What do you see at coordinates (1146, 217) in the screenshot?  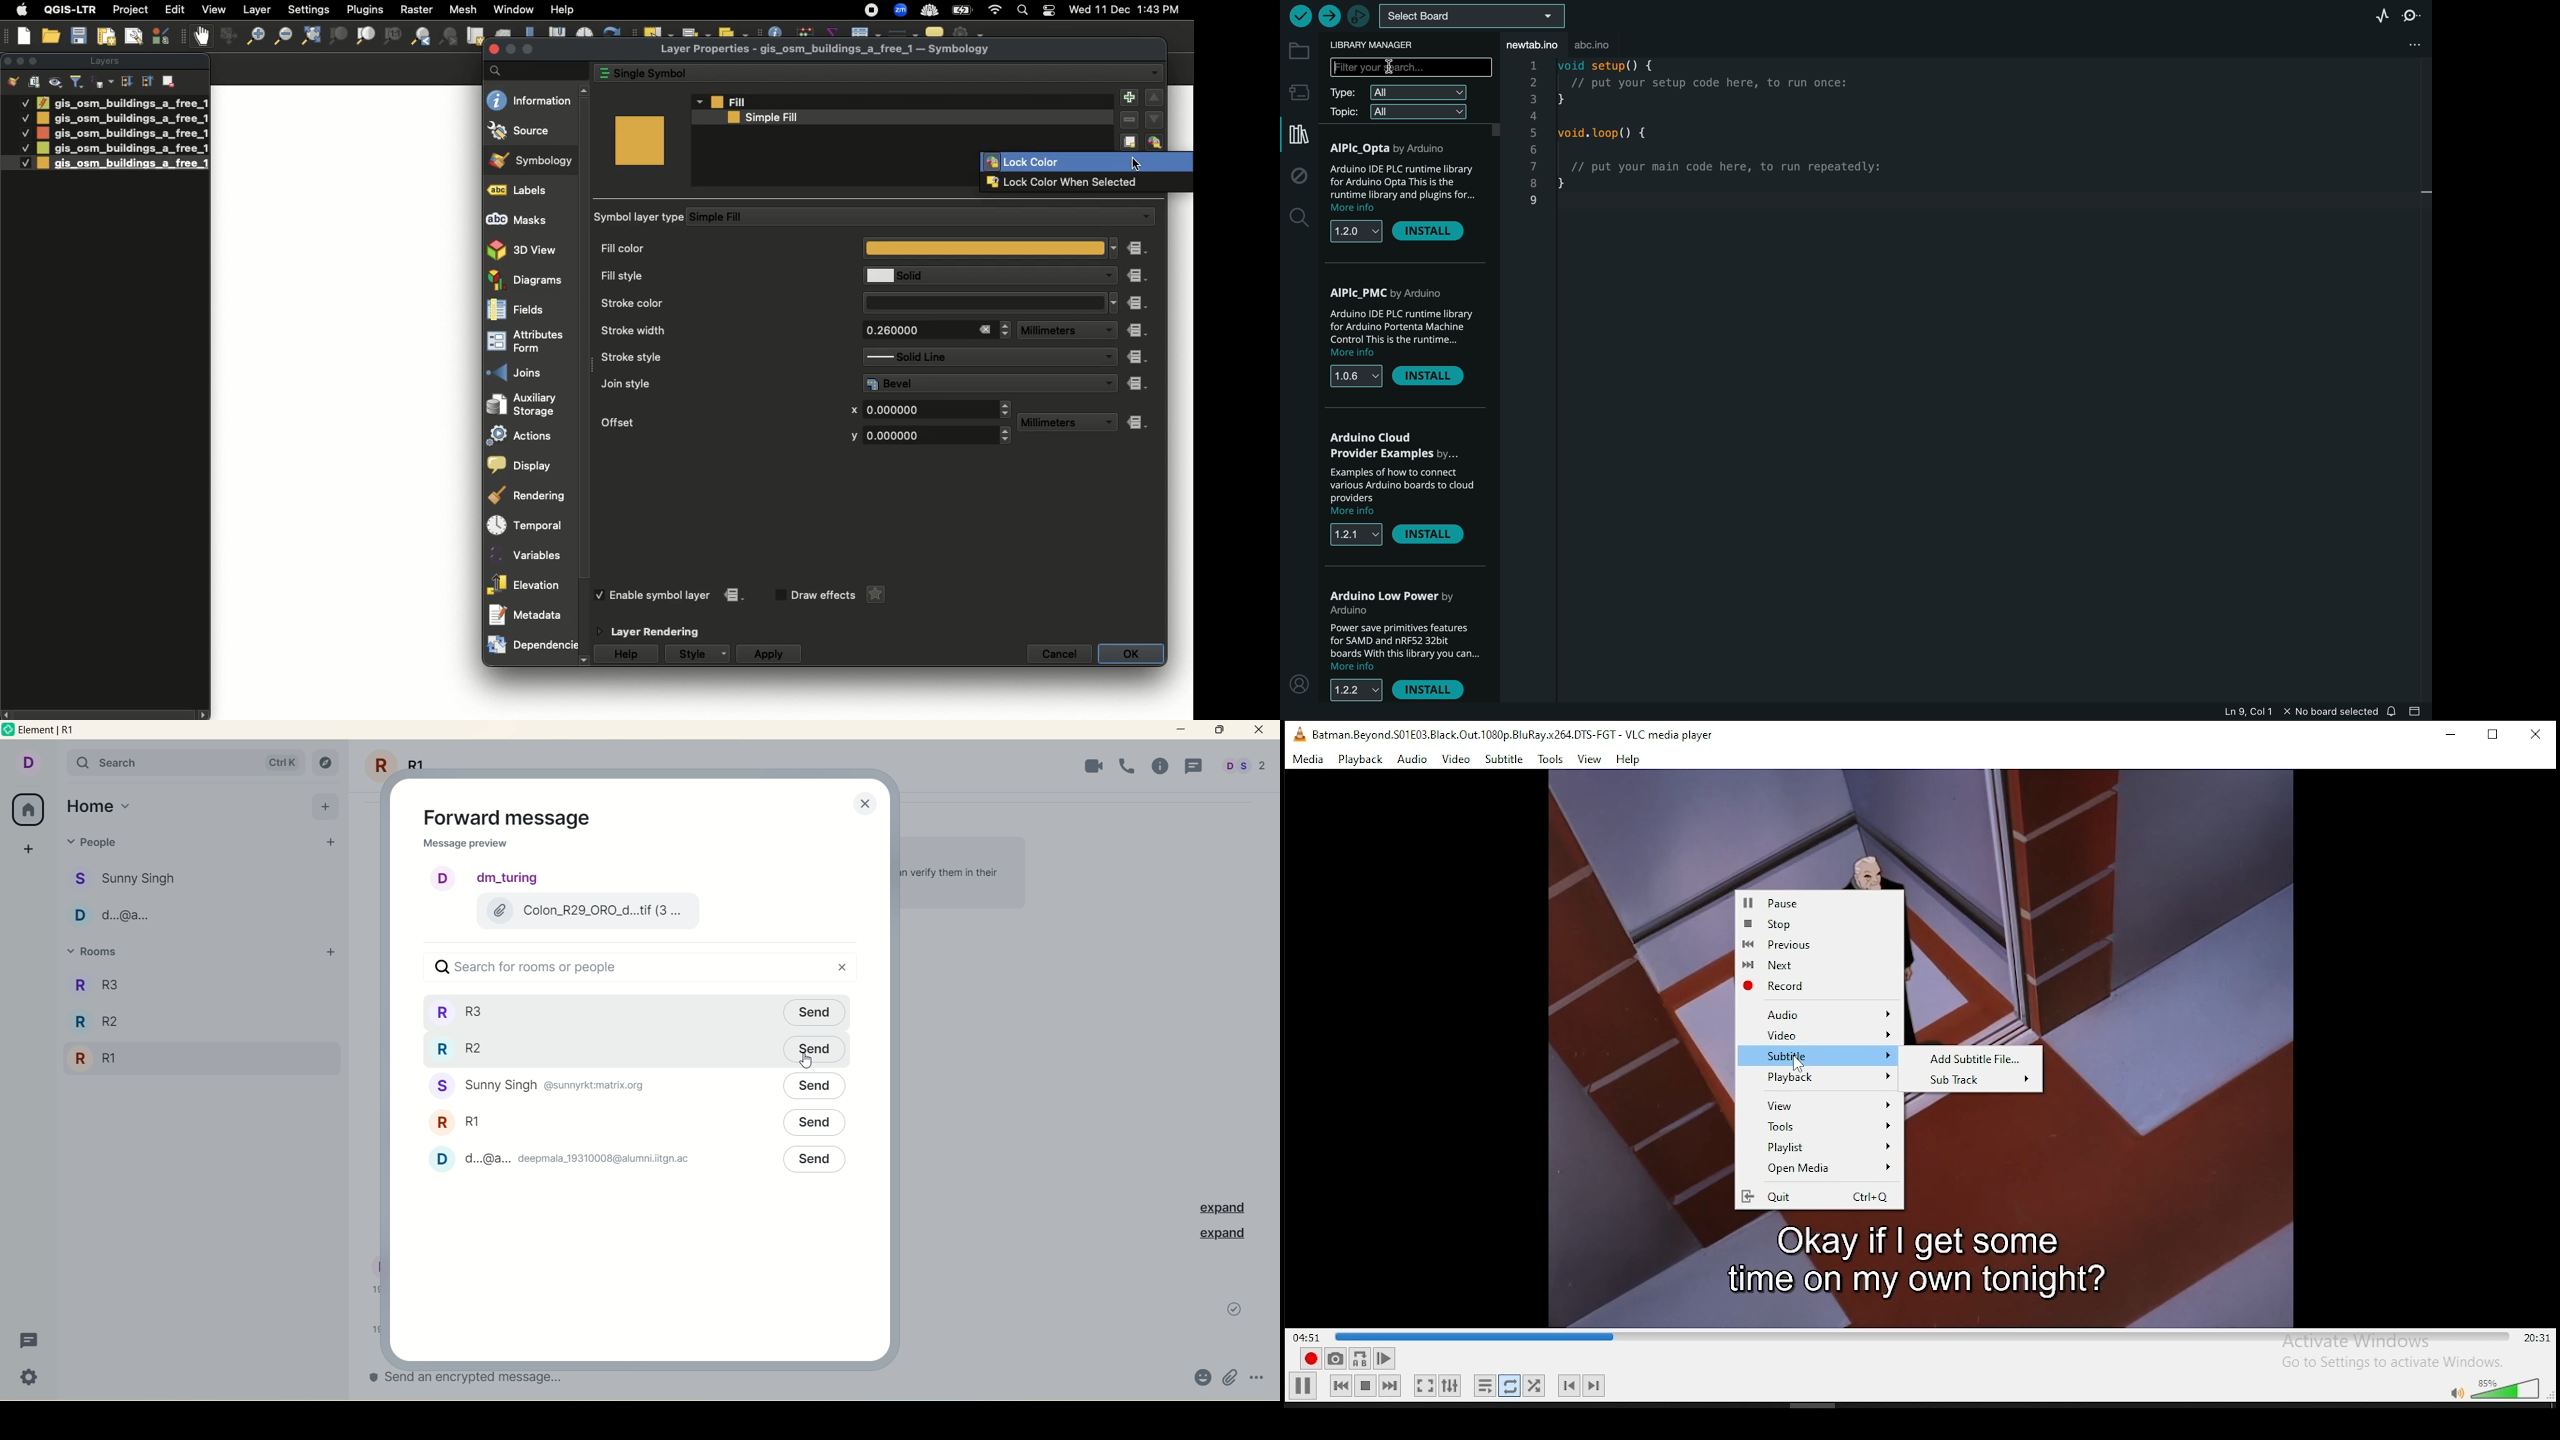 I see `Drop down` at bounding box center [1146, 217].